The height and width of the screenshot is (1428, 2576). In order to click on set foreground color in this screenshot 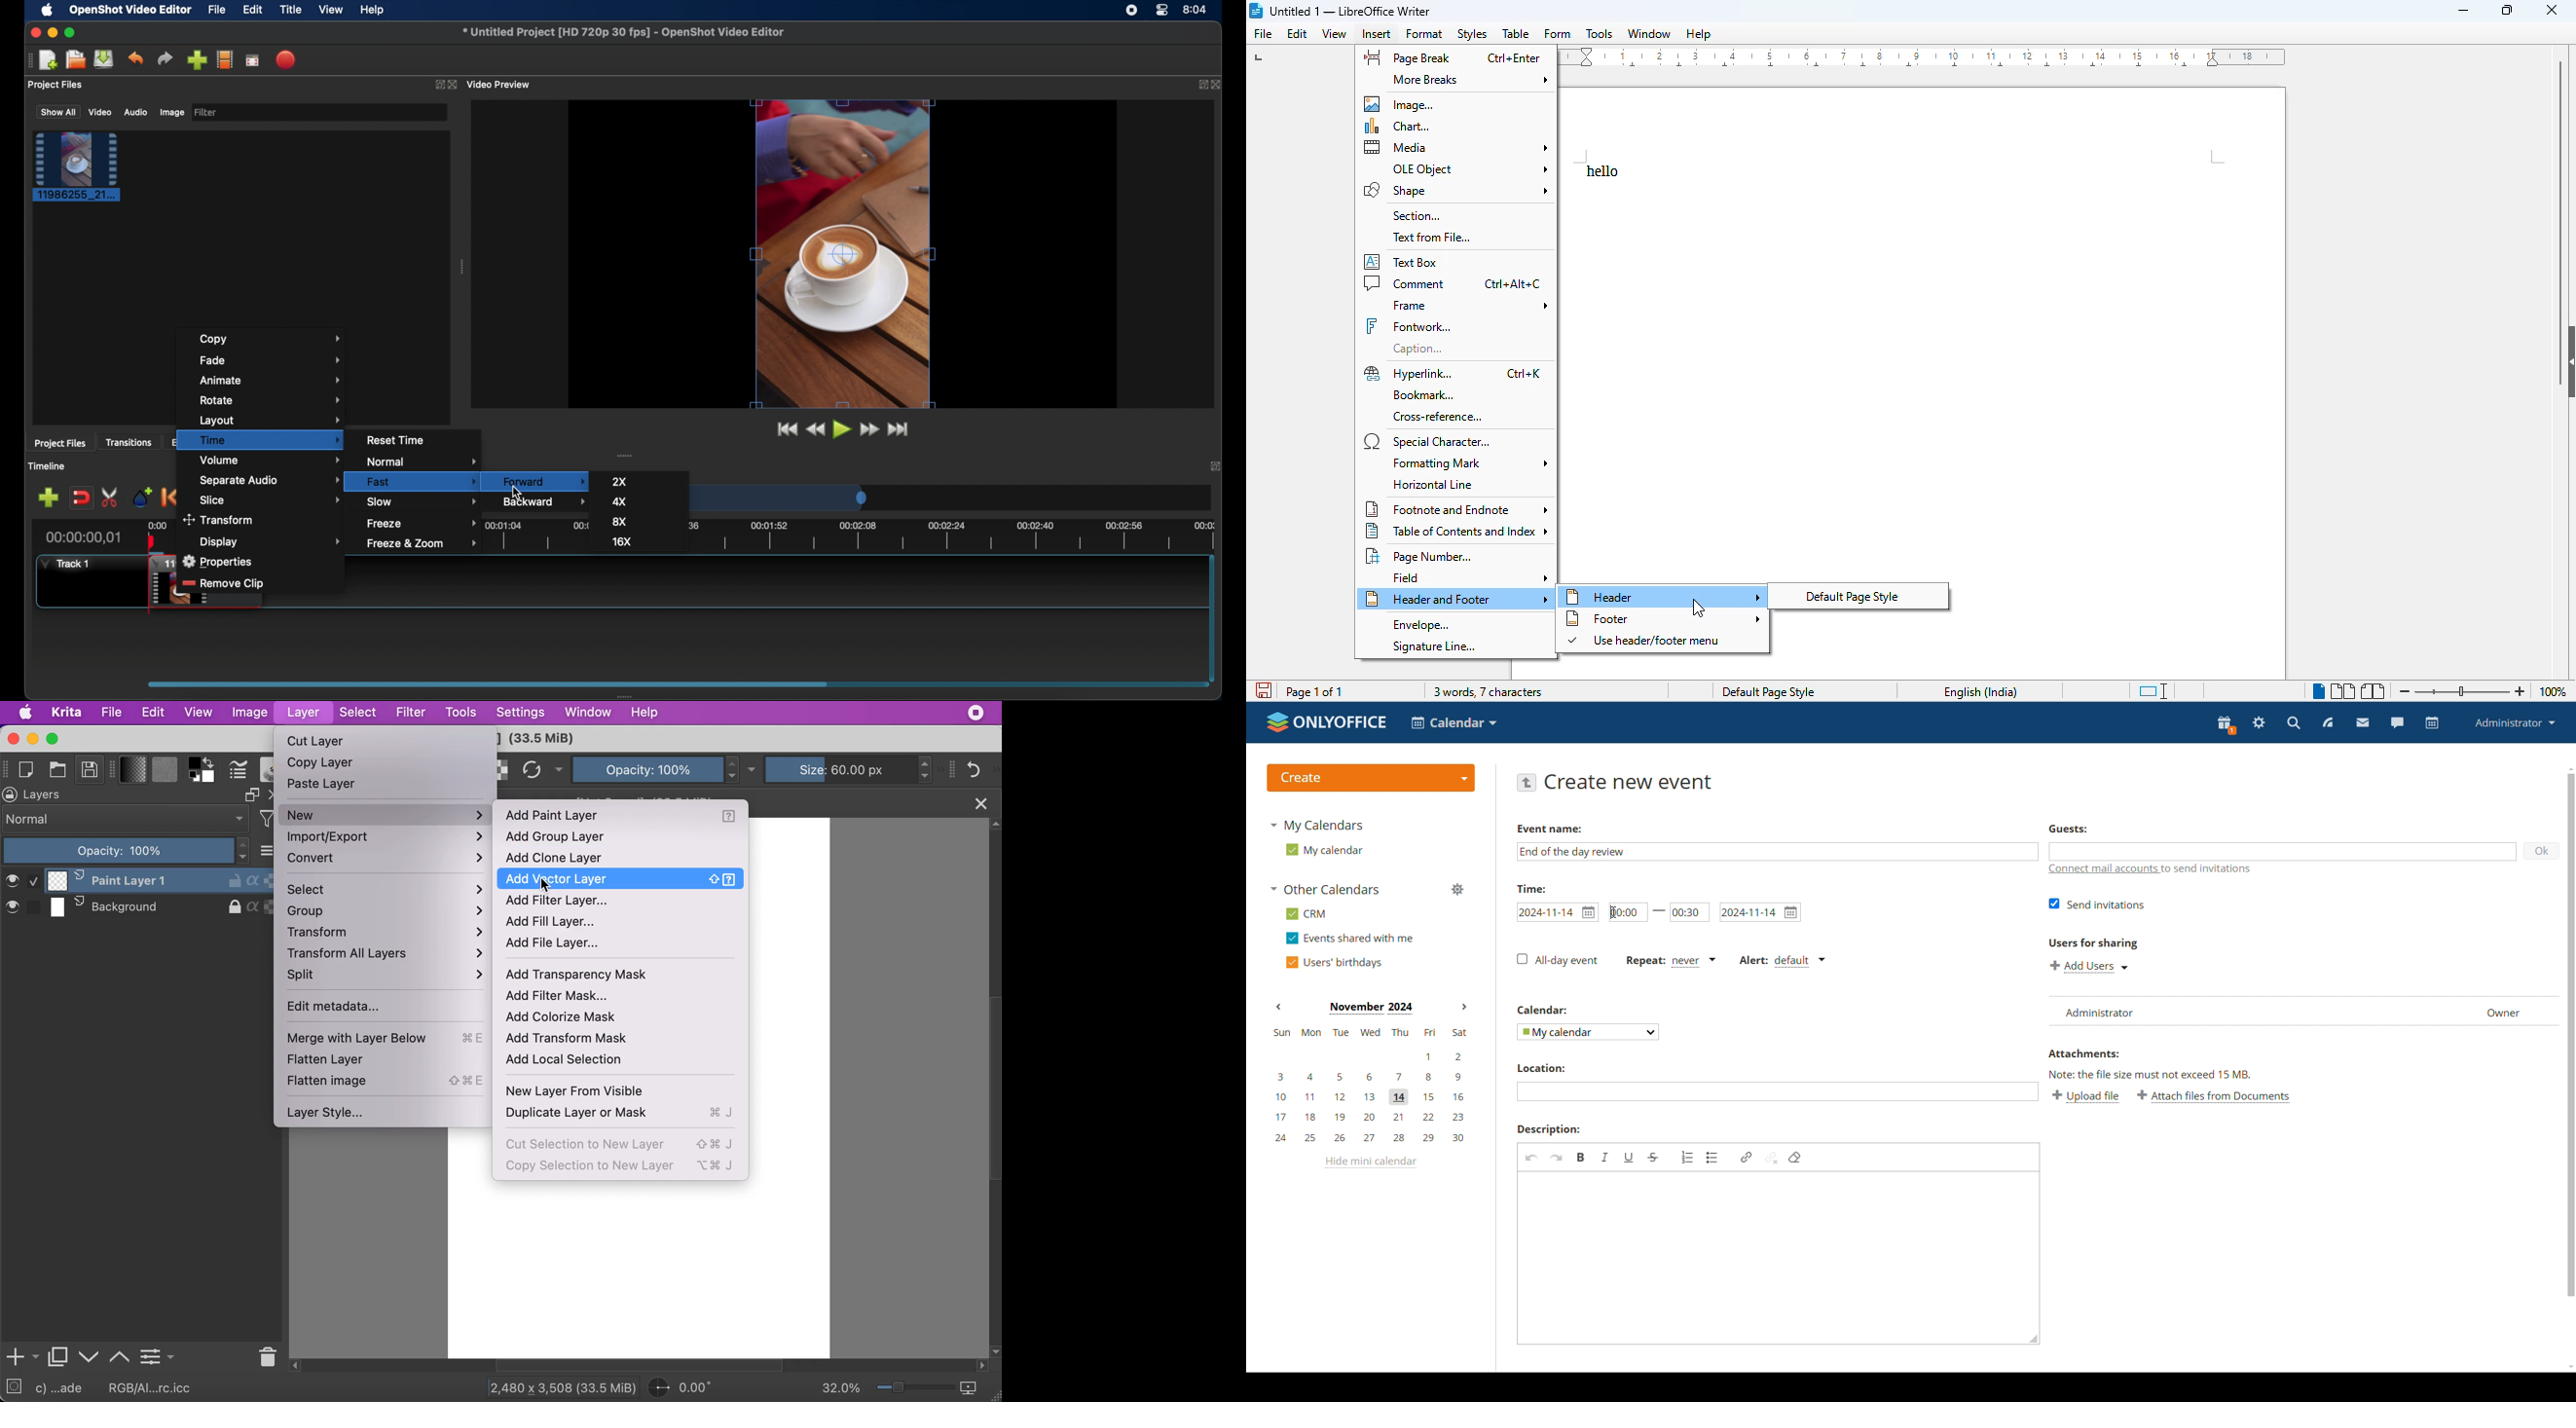, I will do `click(195, 762)`.